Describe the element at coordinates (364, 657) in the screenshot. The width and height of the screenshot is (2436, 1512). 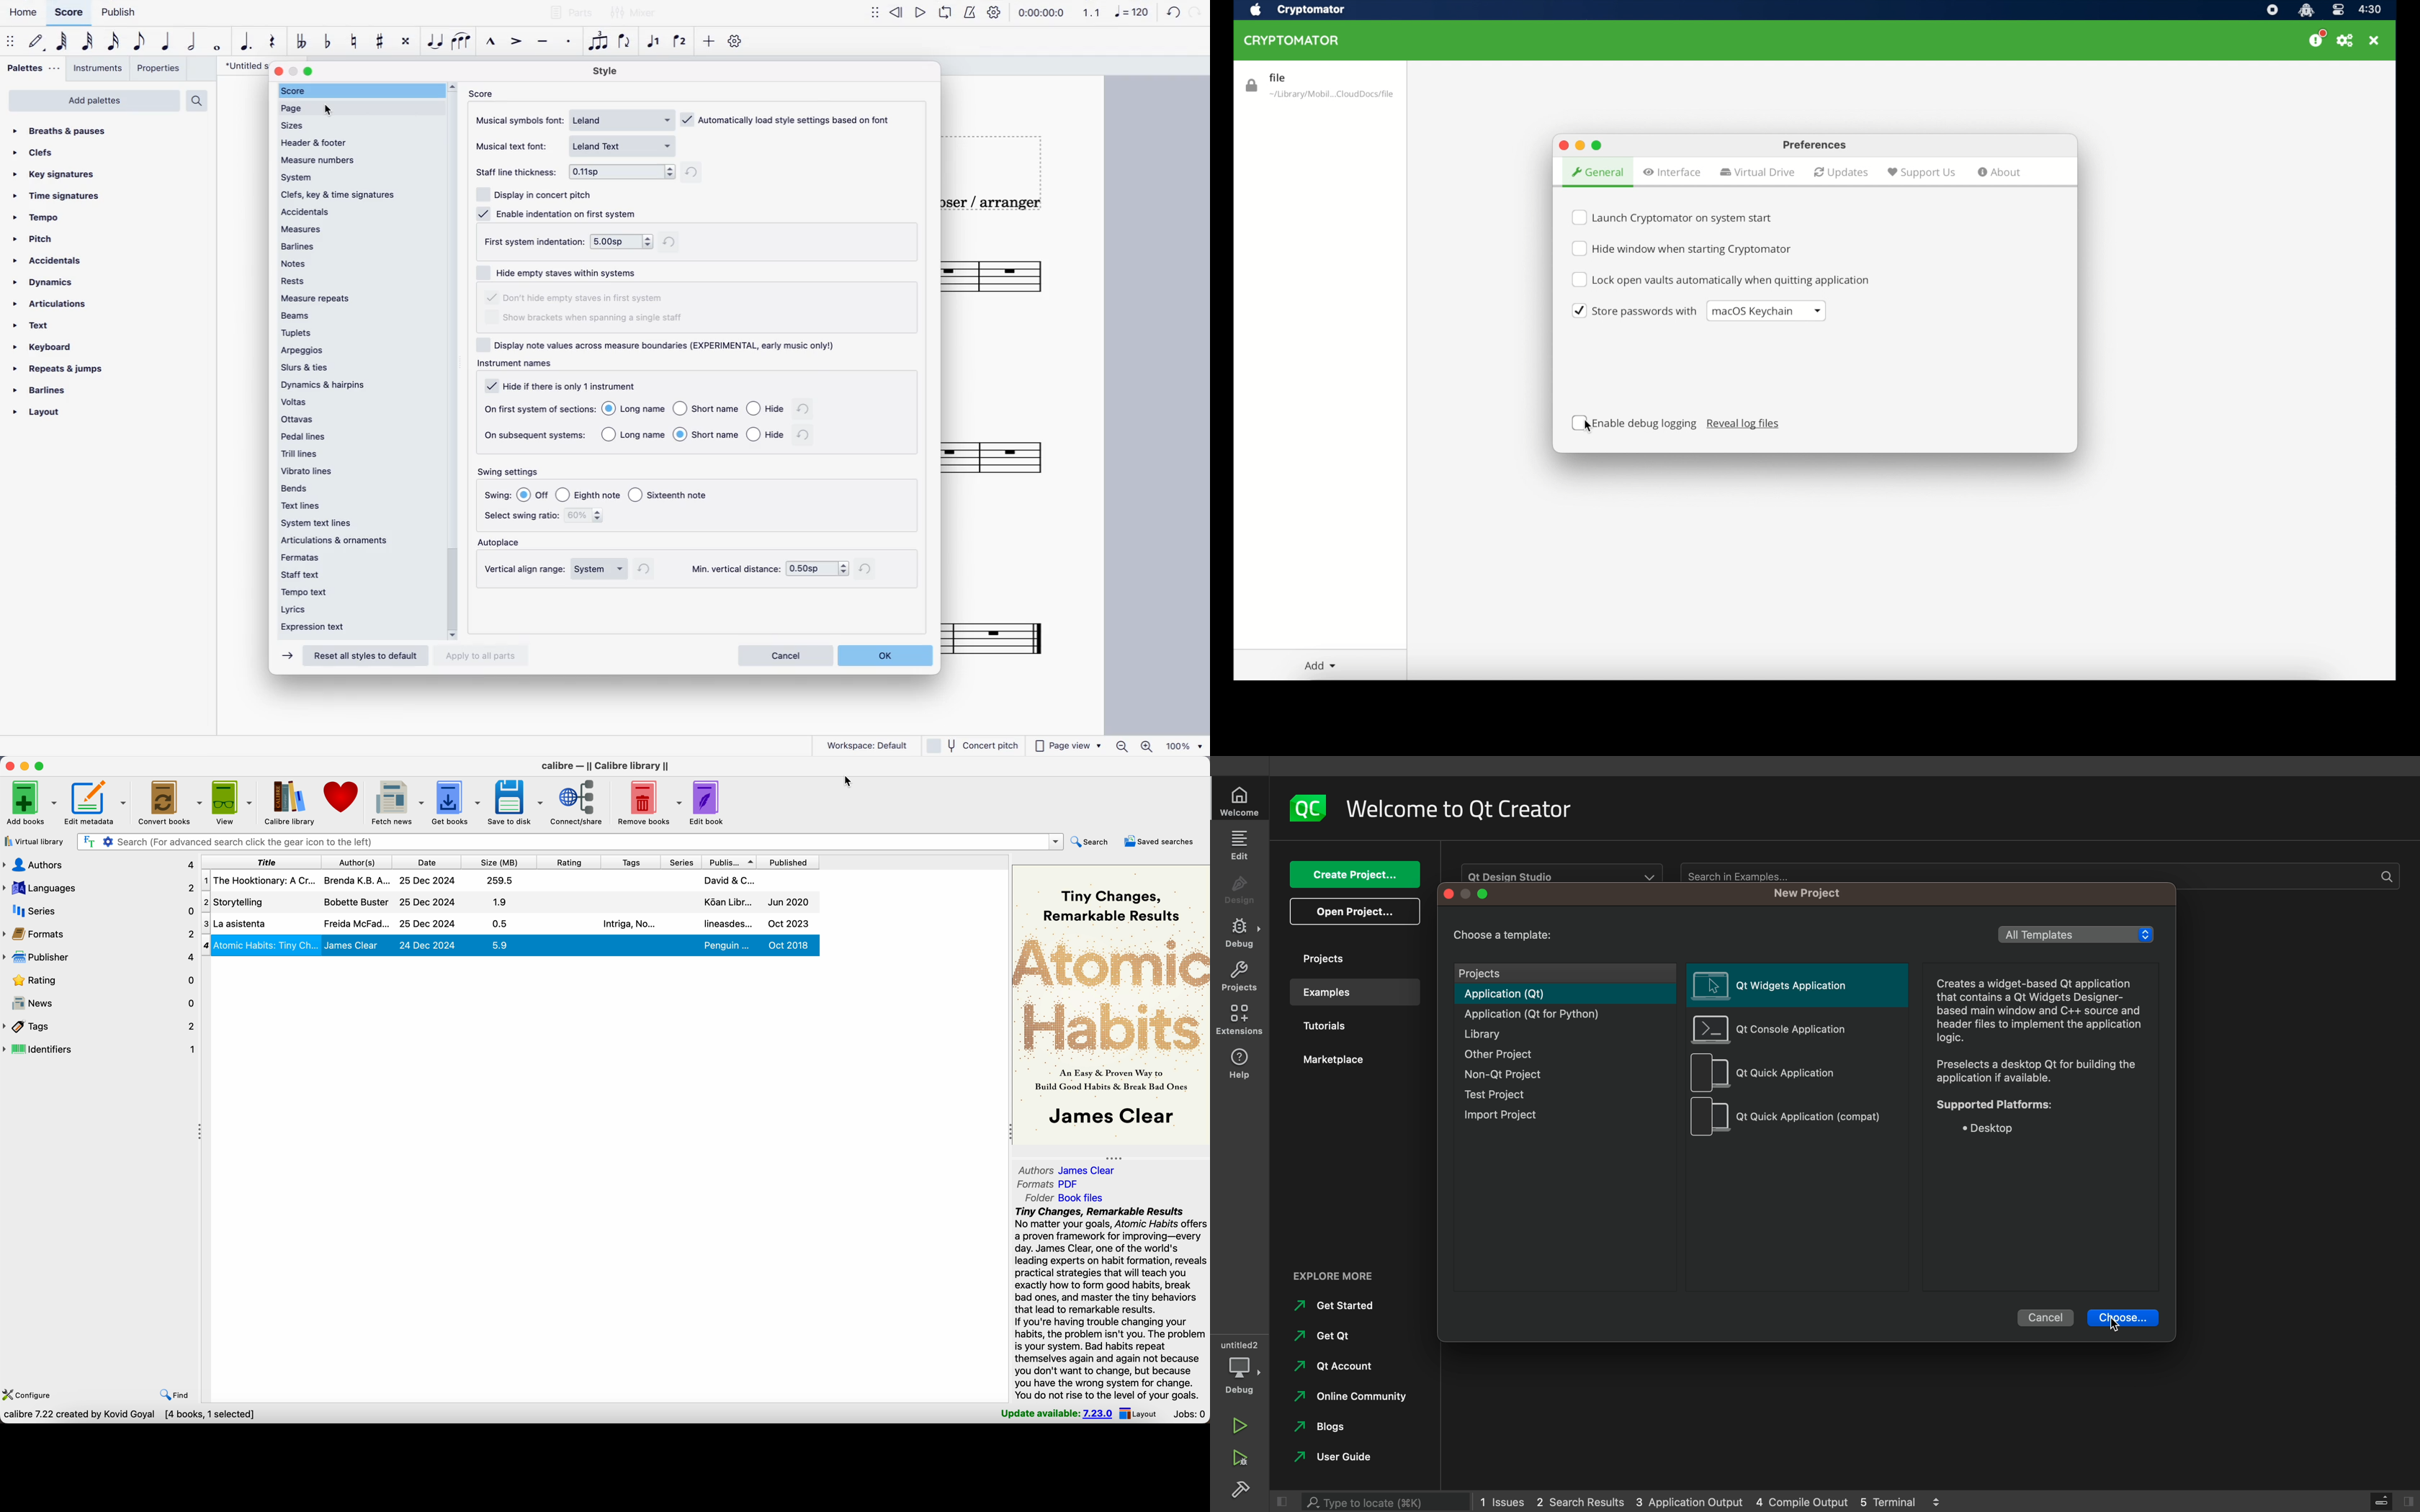
I see `reset all styles to default` at that location.